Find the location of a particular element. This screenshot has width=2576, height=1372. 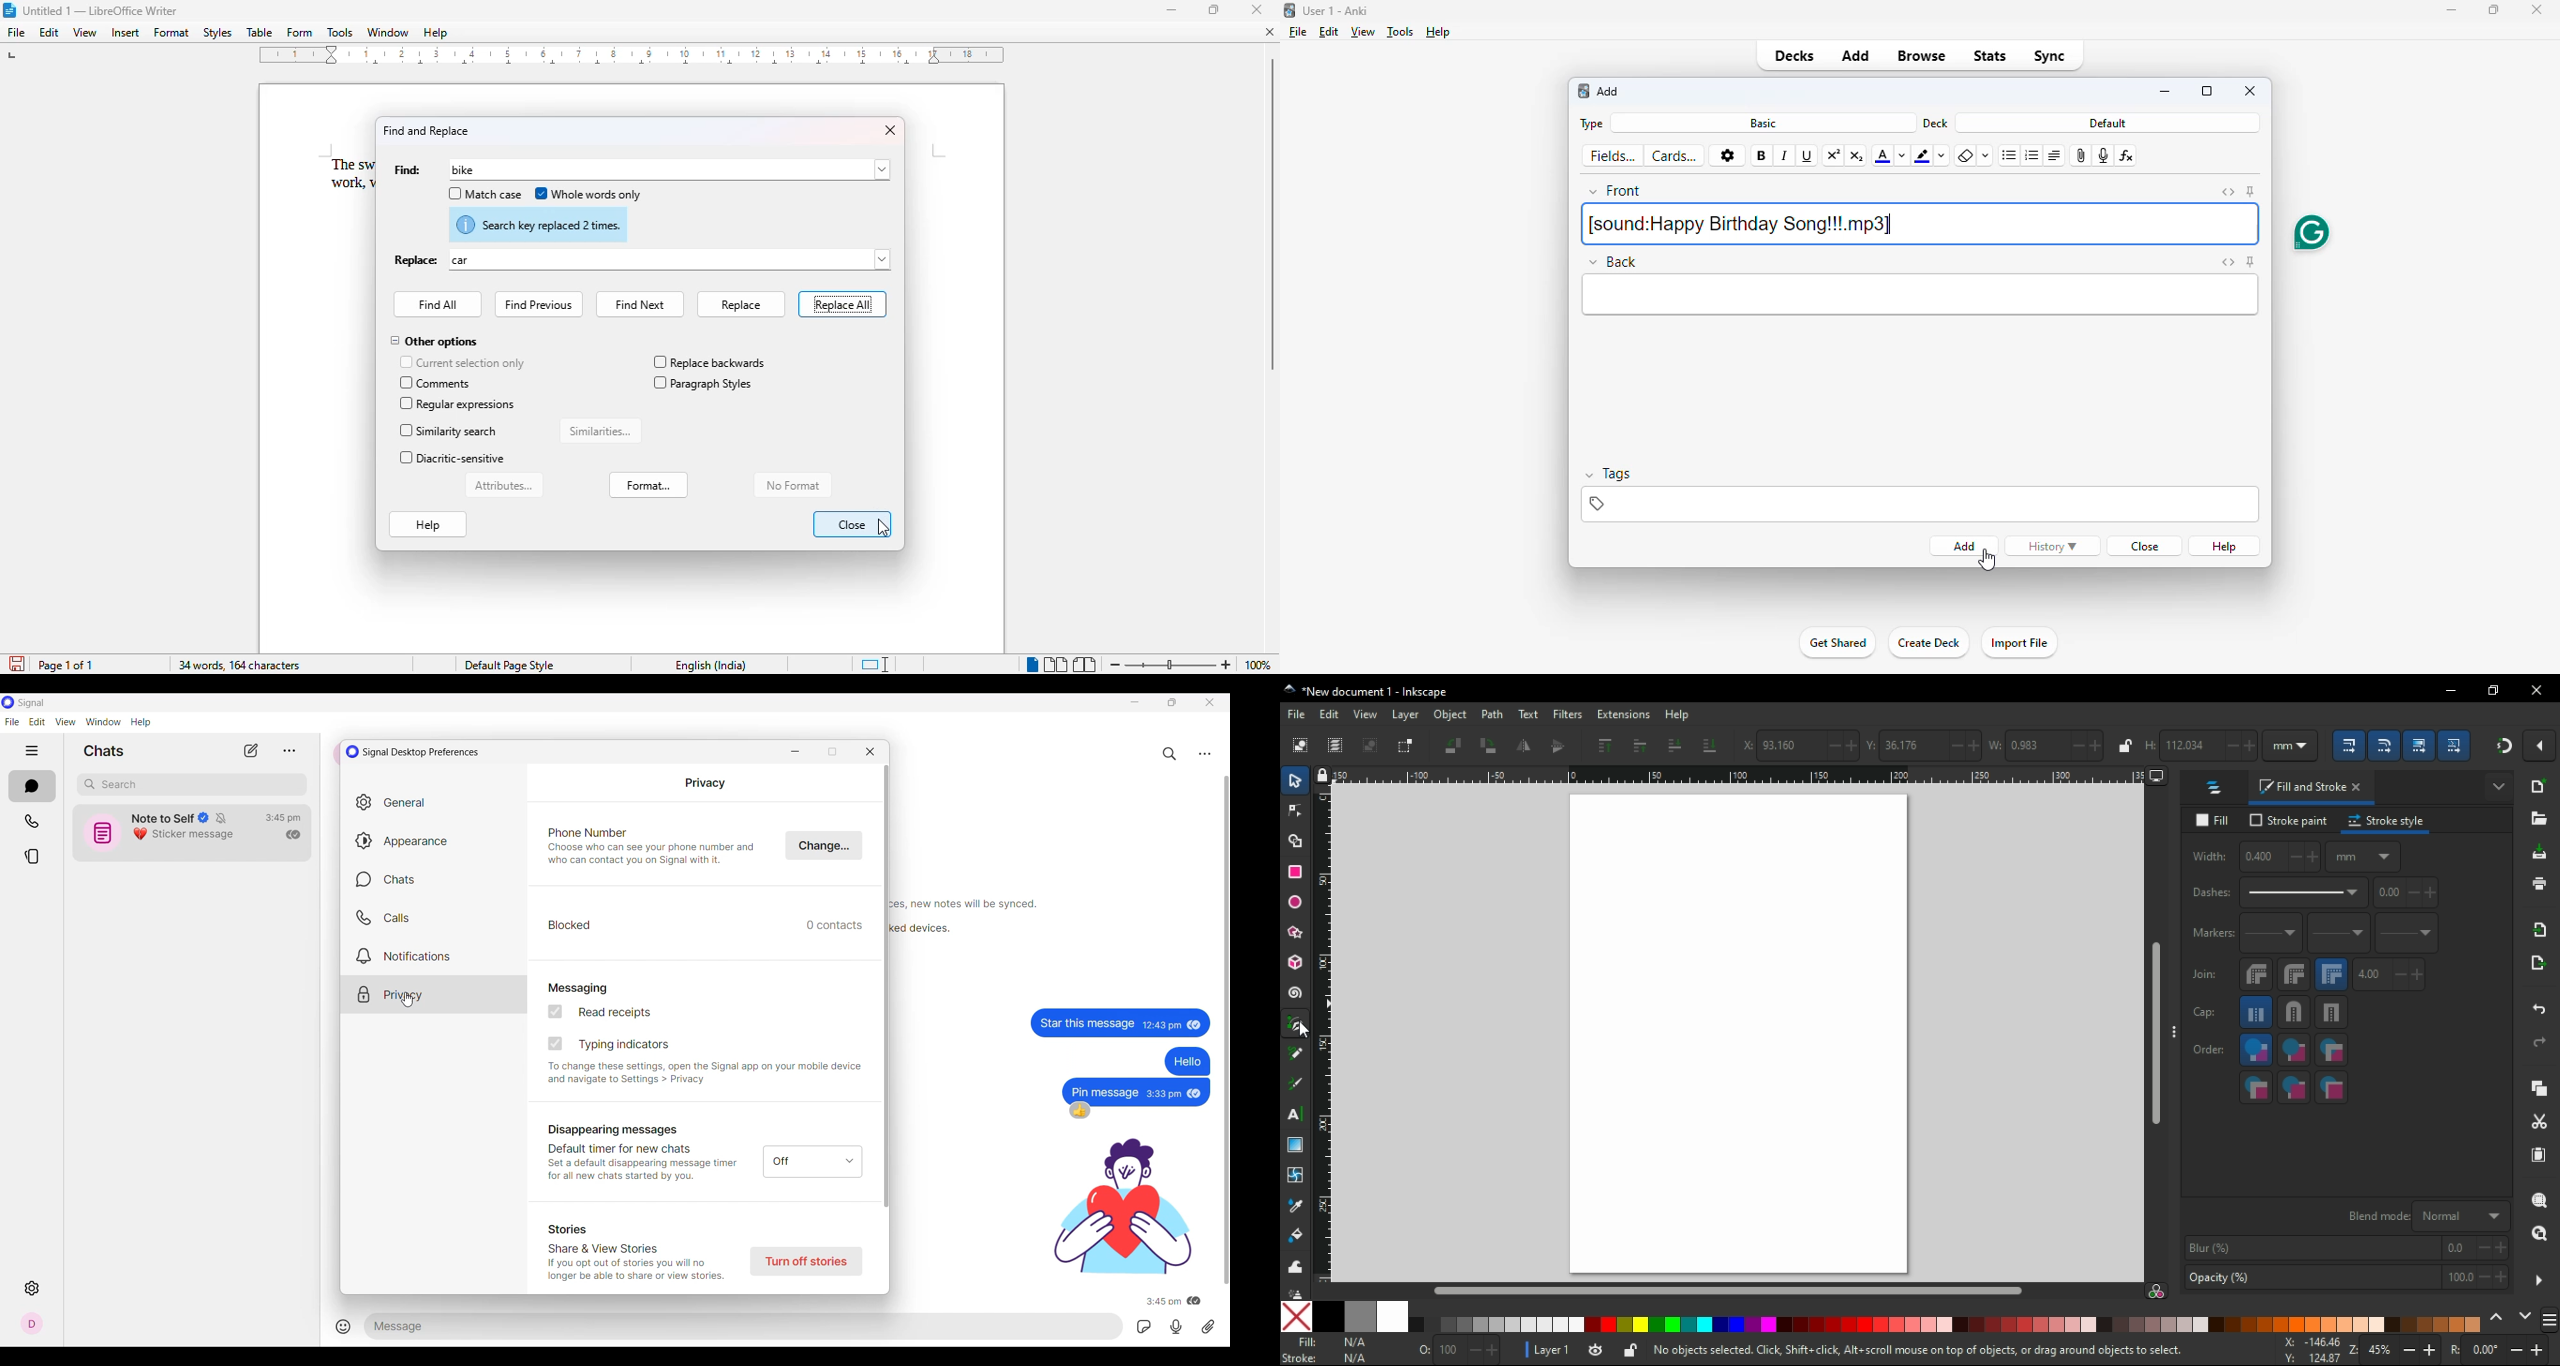

similarity search is located at coordinates (451, 431).